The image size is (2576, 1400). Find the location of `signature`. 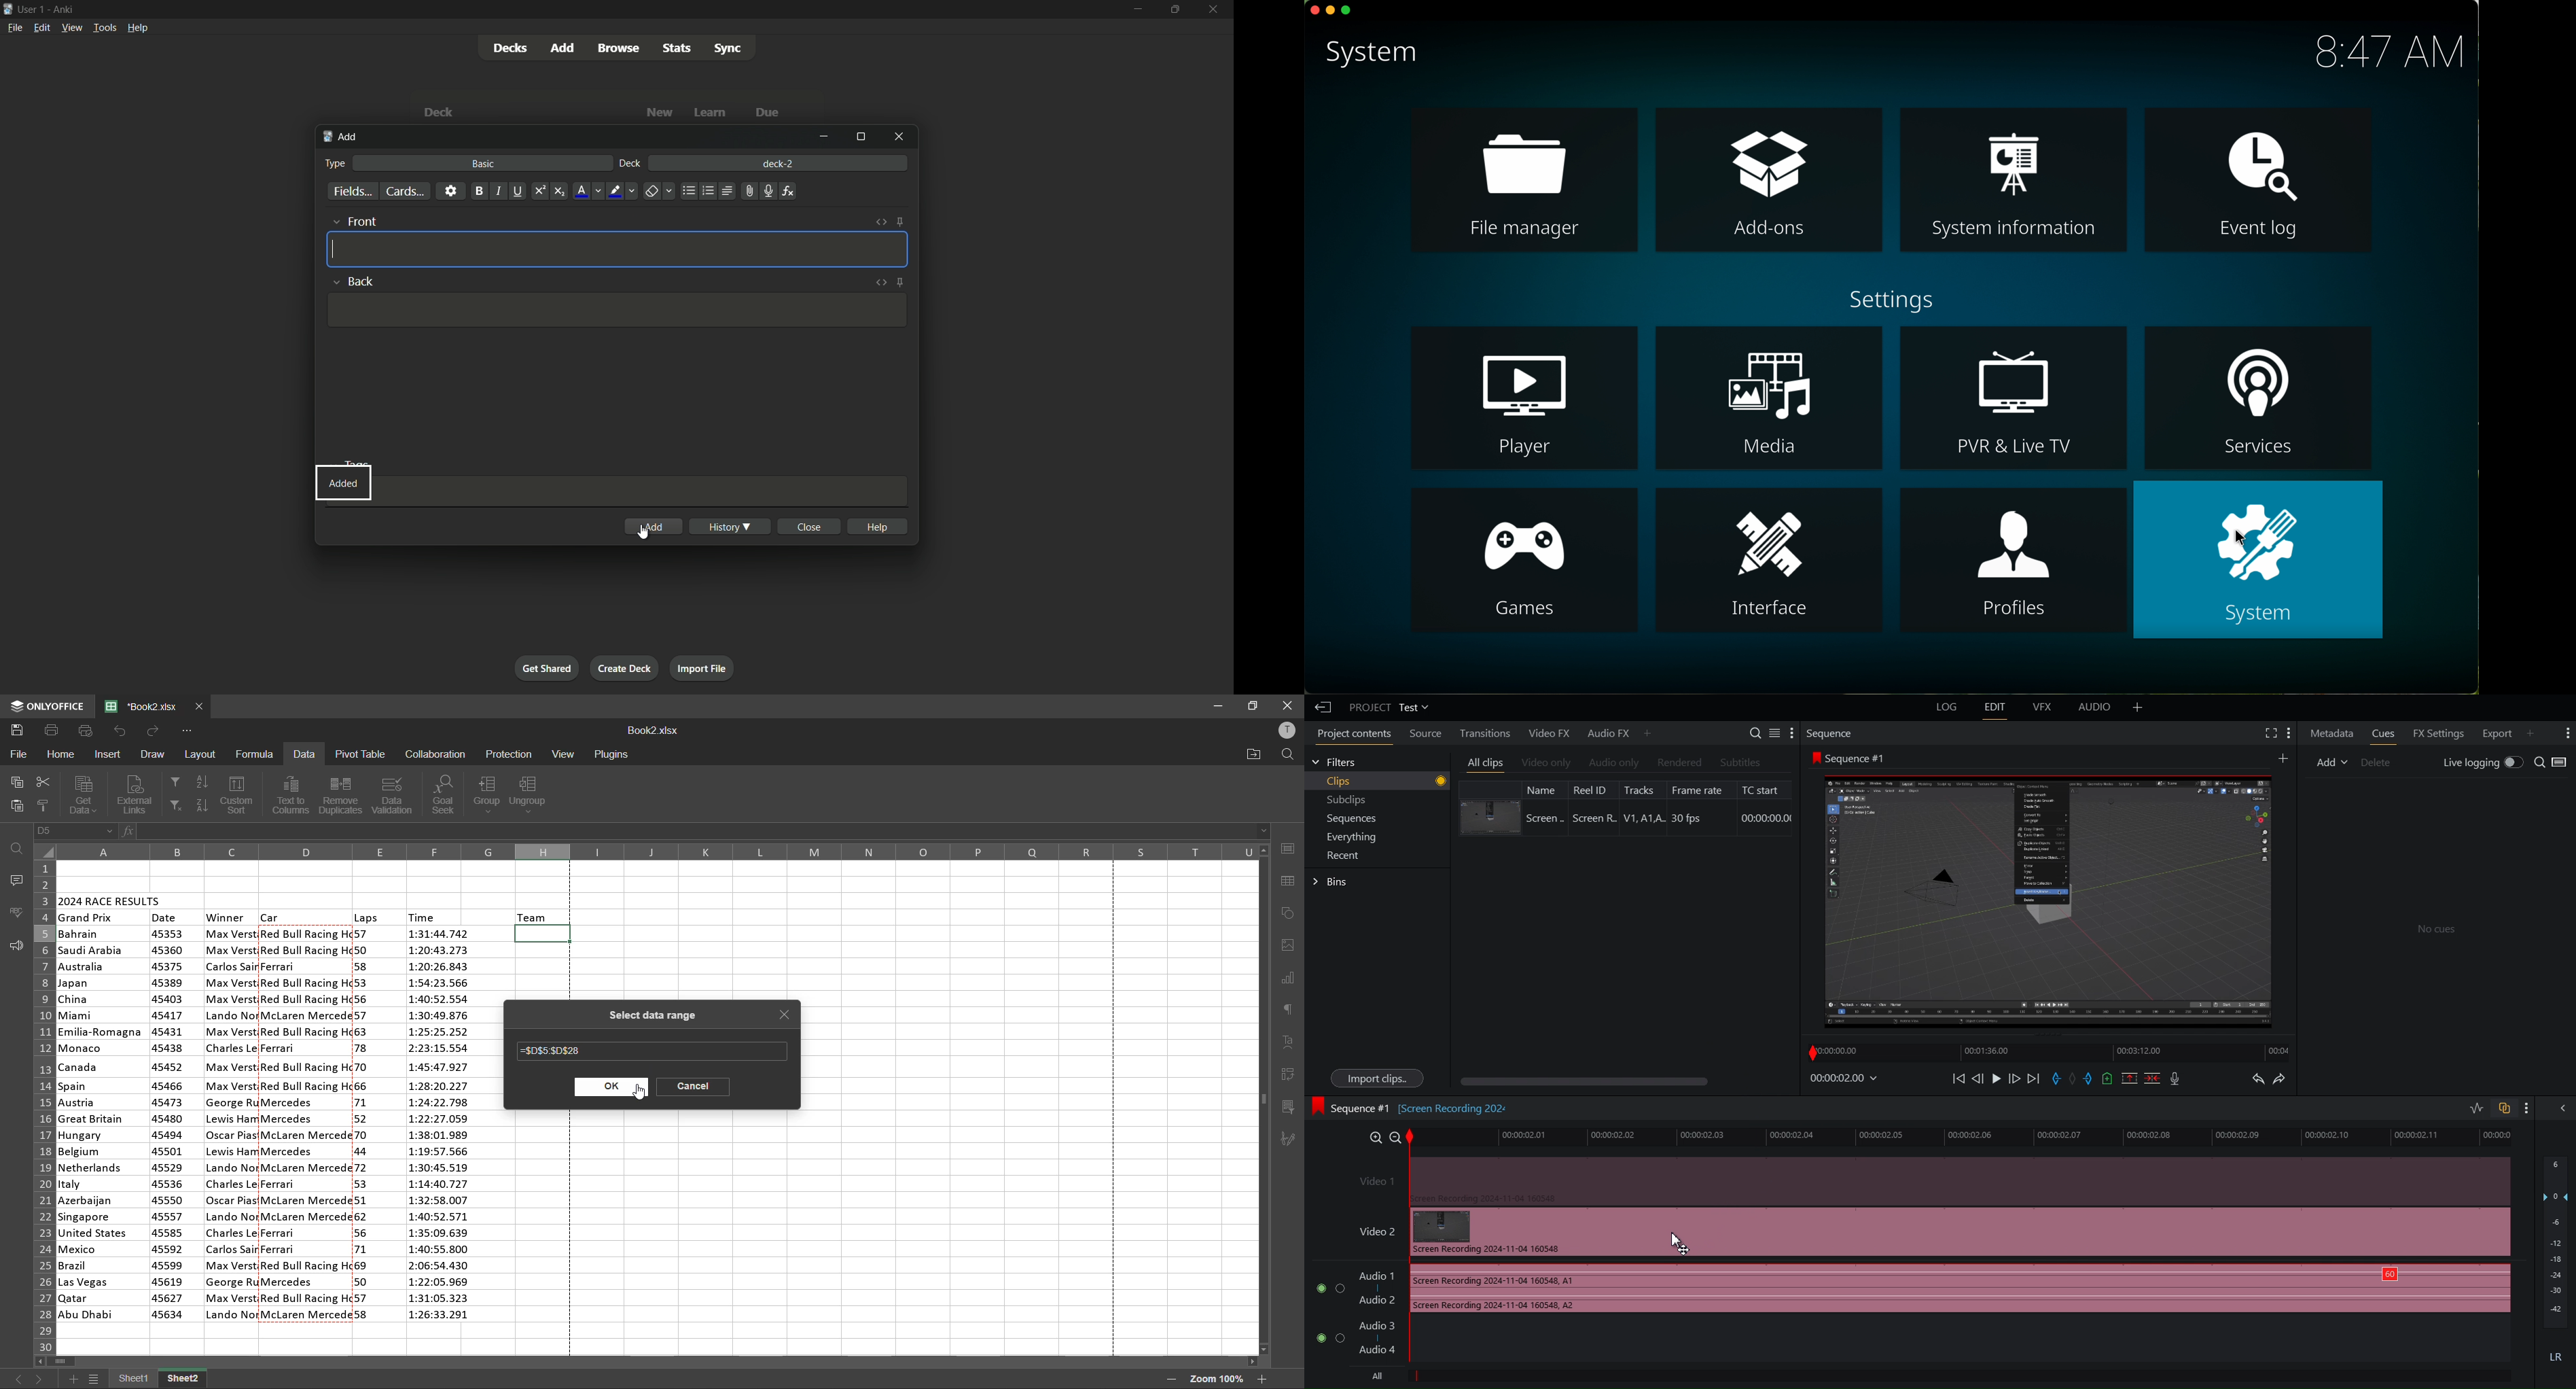

signature is located at coordinates (1291, 1140).